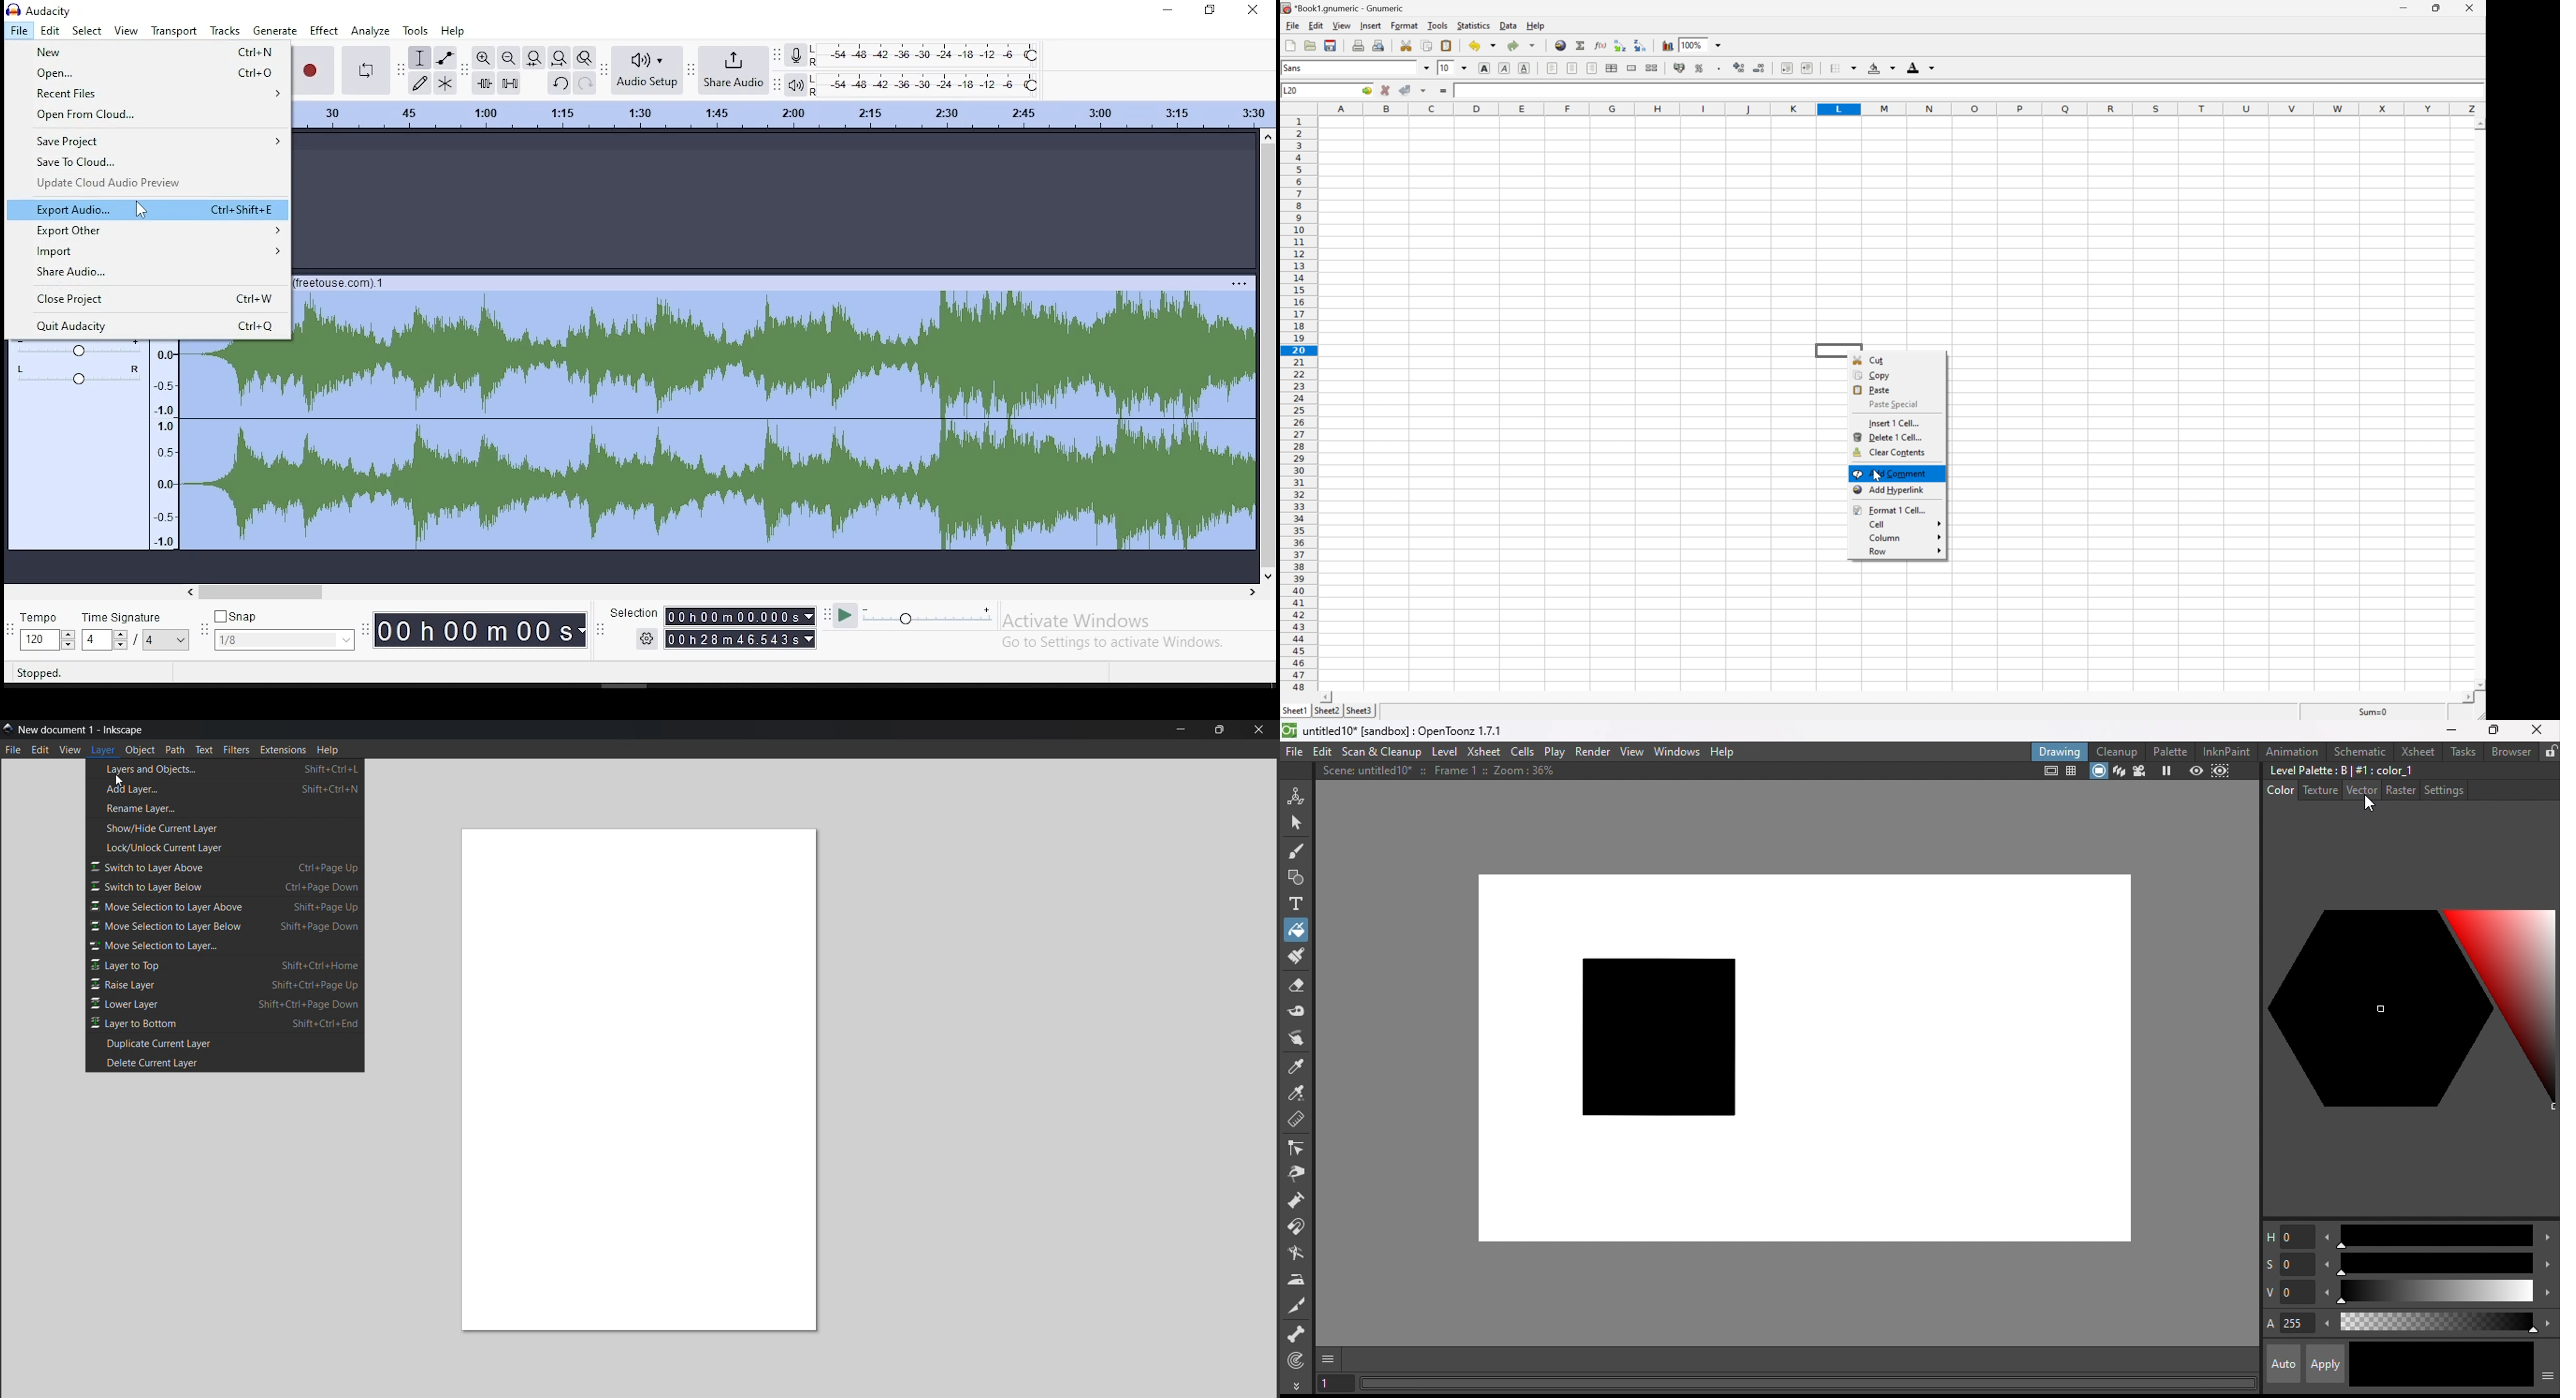  What do you see at coordinates (2406, 7) in the screenshot?
I see `Minimize` at bounding box center [2406, 7].